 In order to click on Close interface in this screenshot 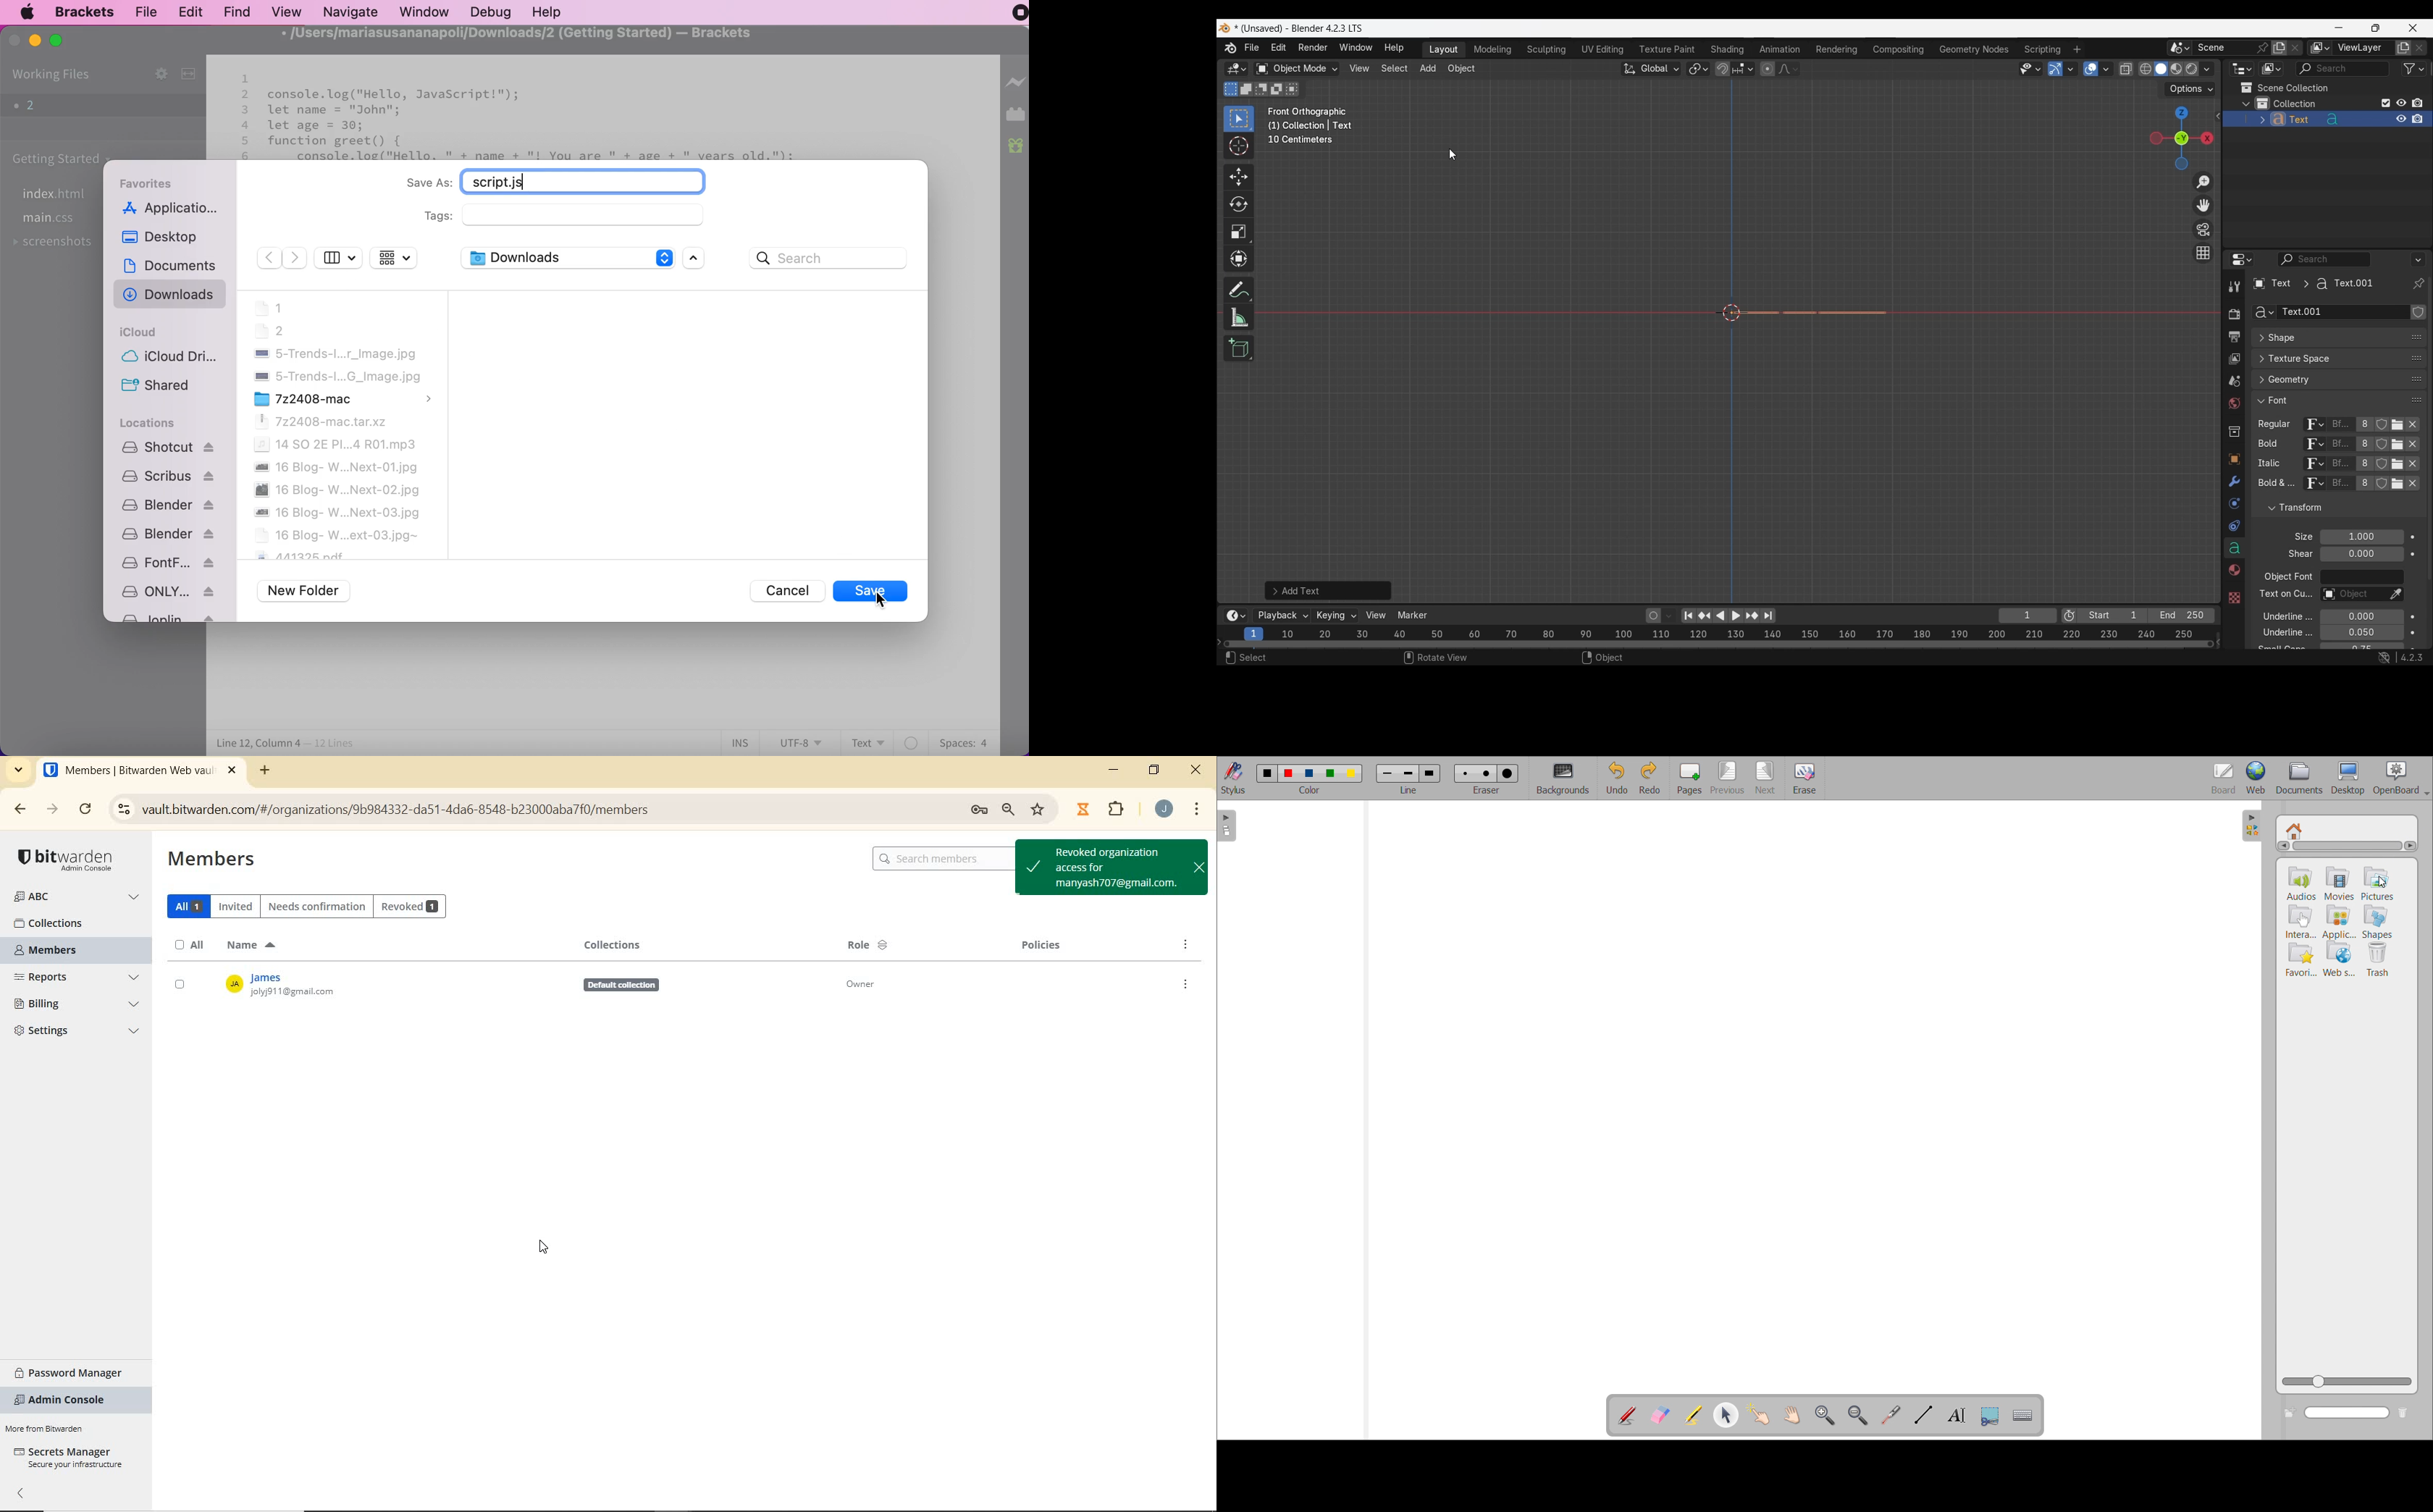, I will do `click(2413, 27)`.